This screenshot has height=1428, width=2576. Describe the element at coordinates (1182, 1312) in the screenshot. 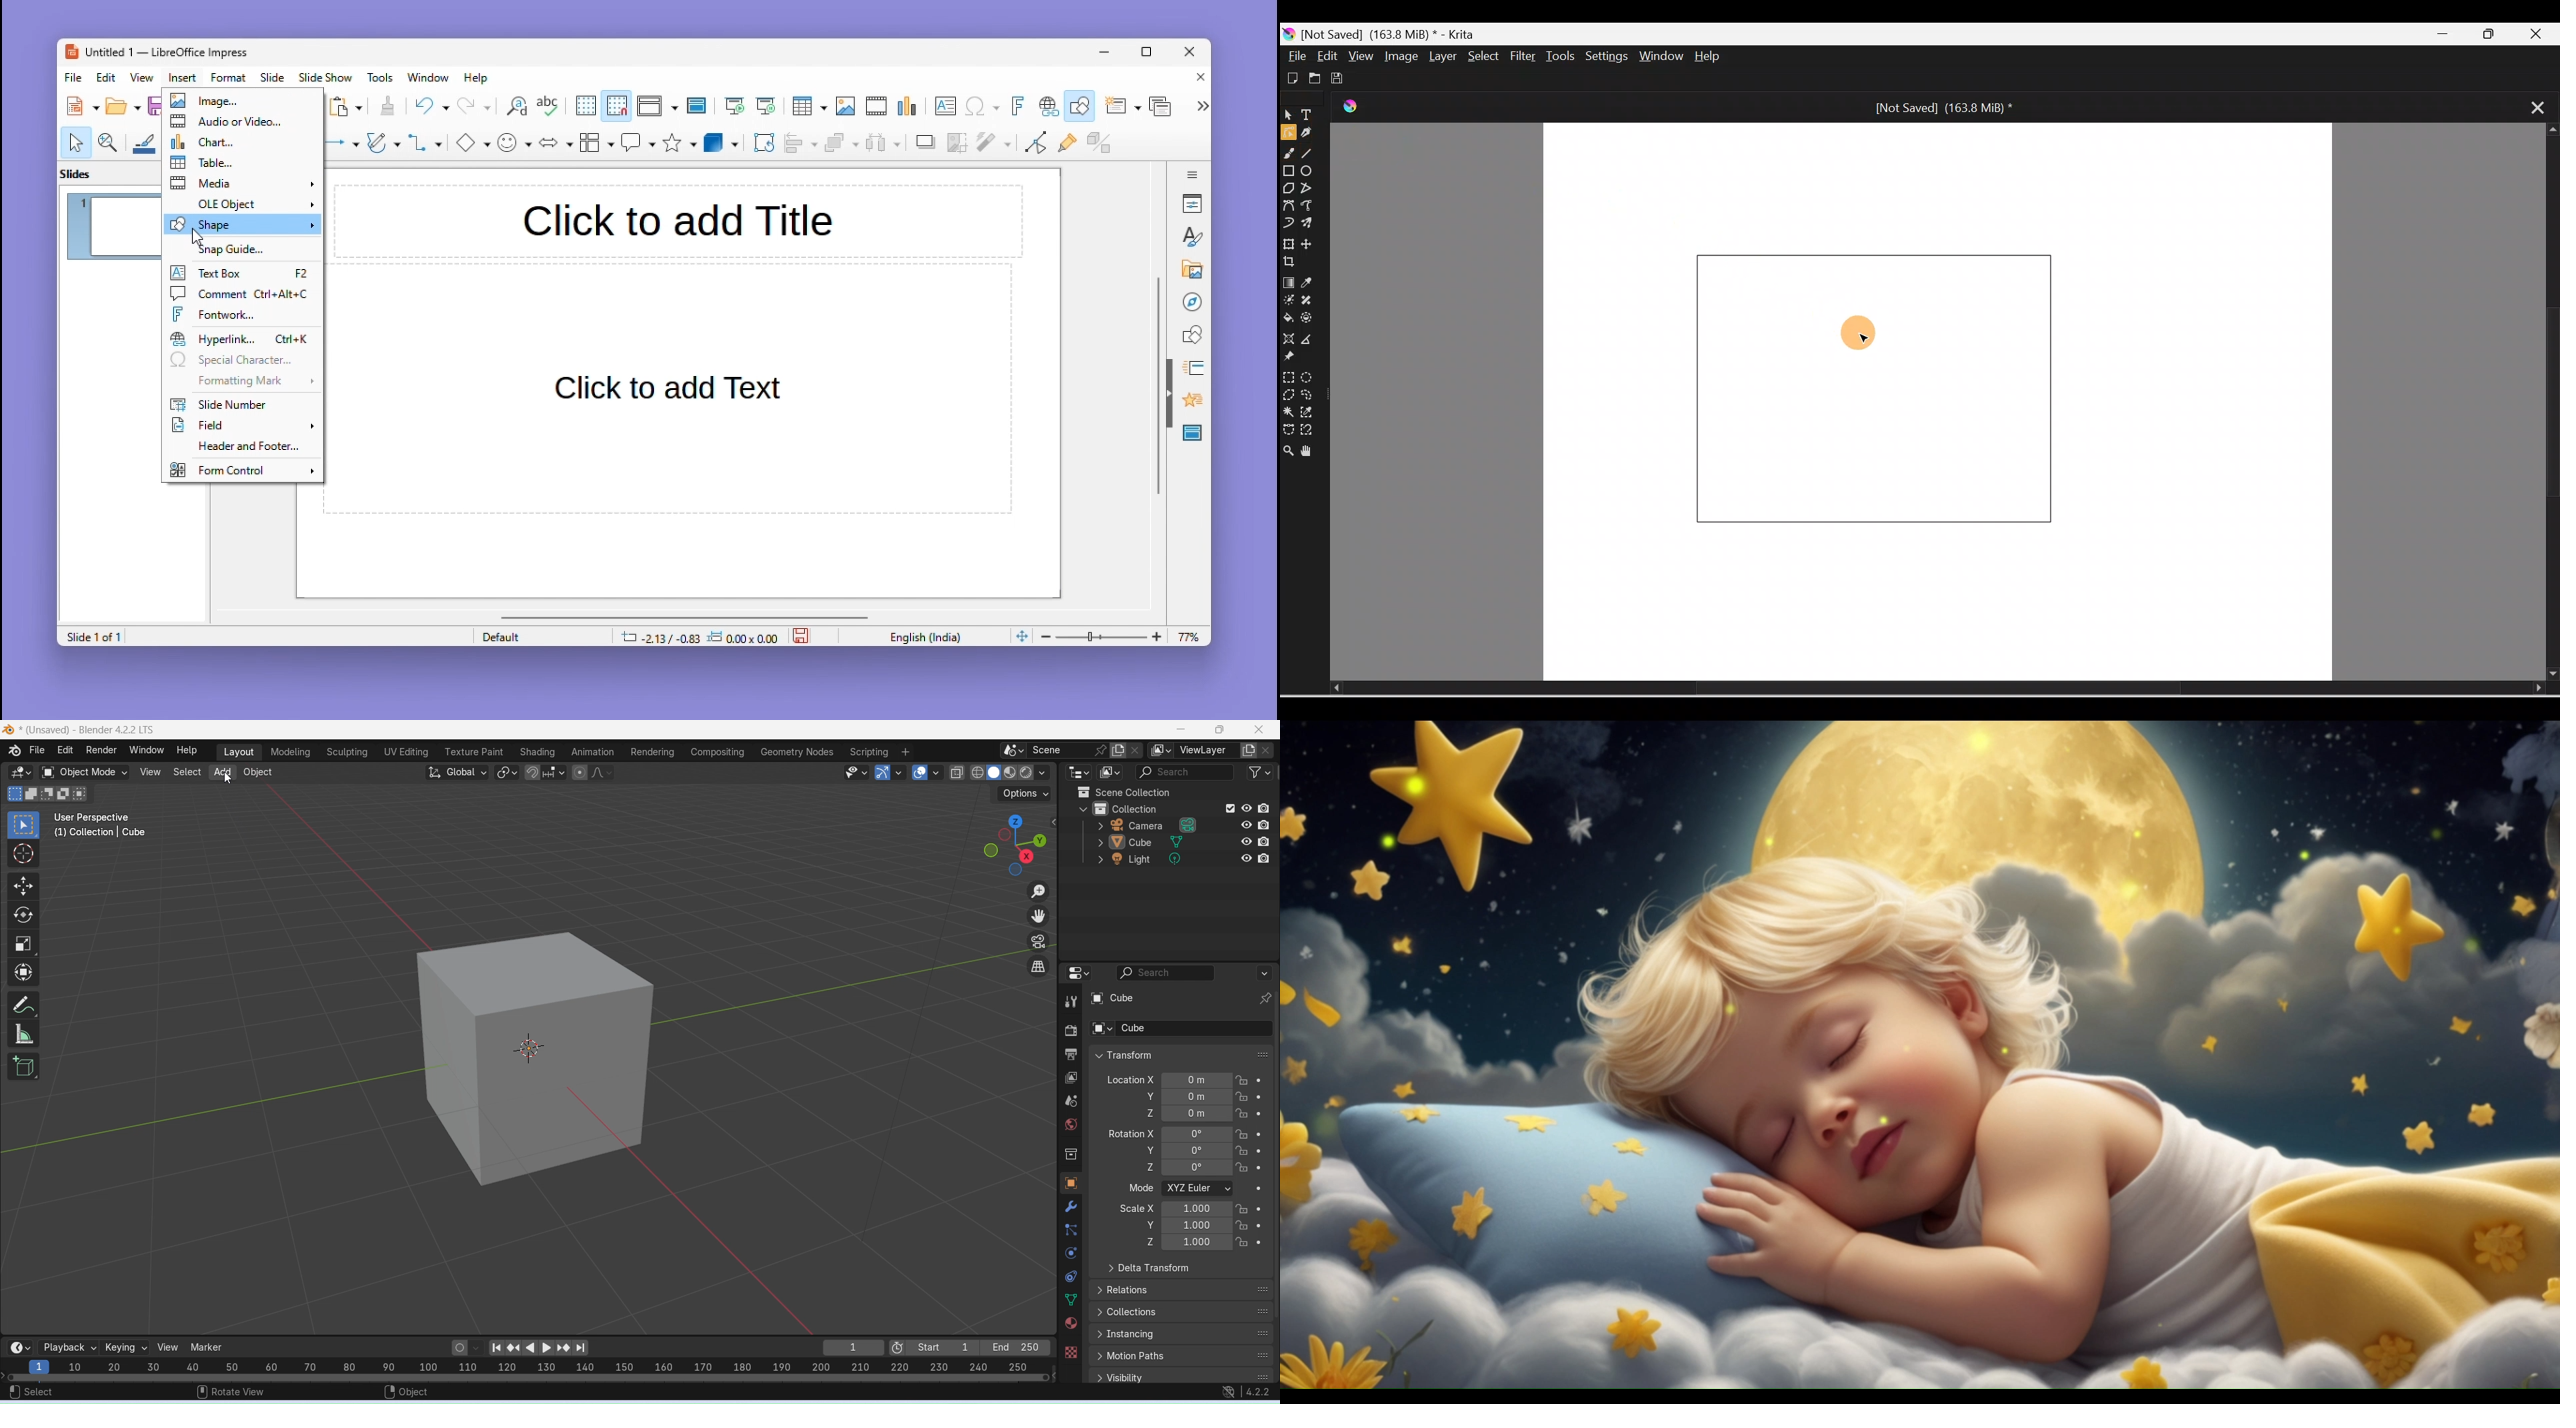

I see `Collections` at that location.